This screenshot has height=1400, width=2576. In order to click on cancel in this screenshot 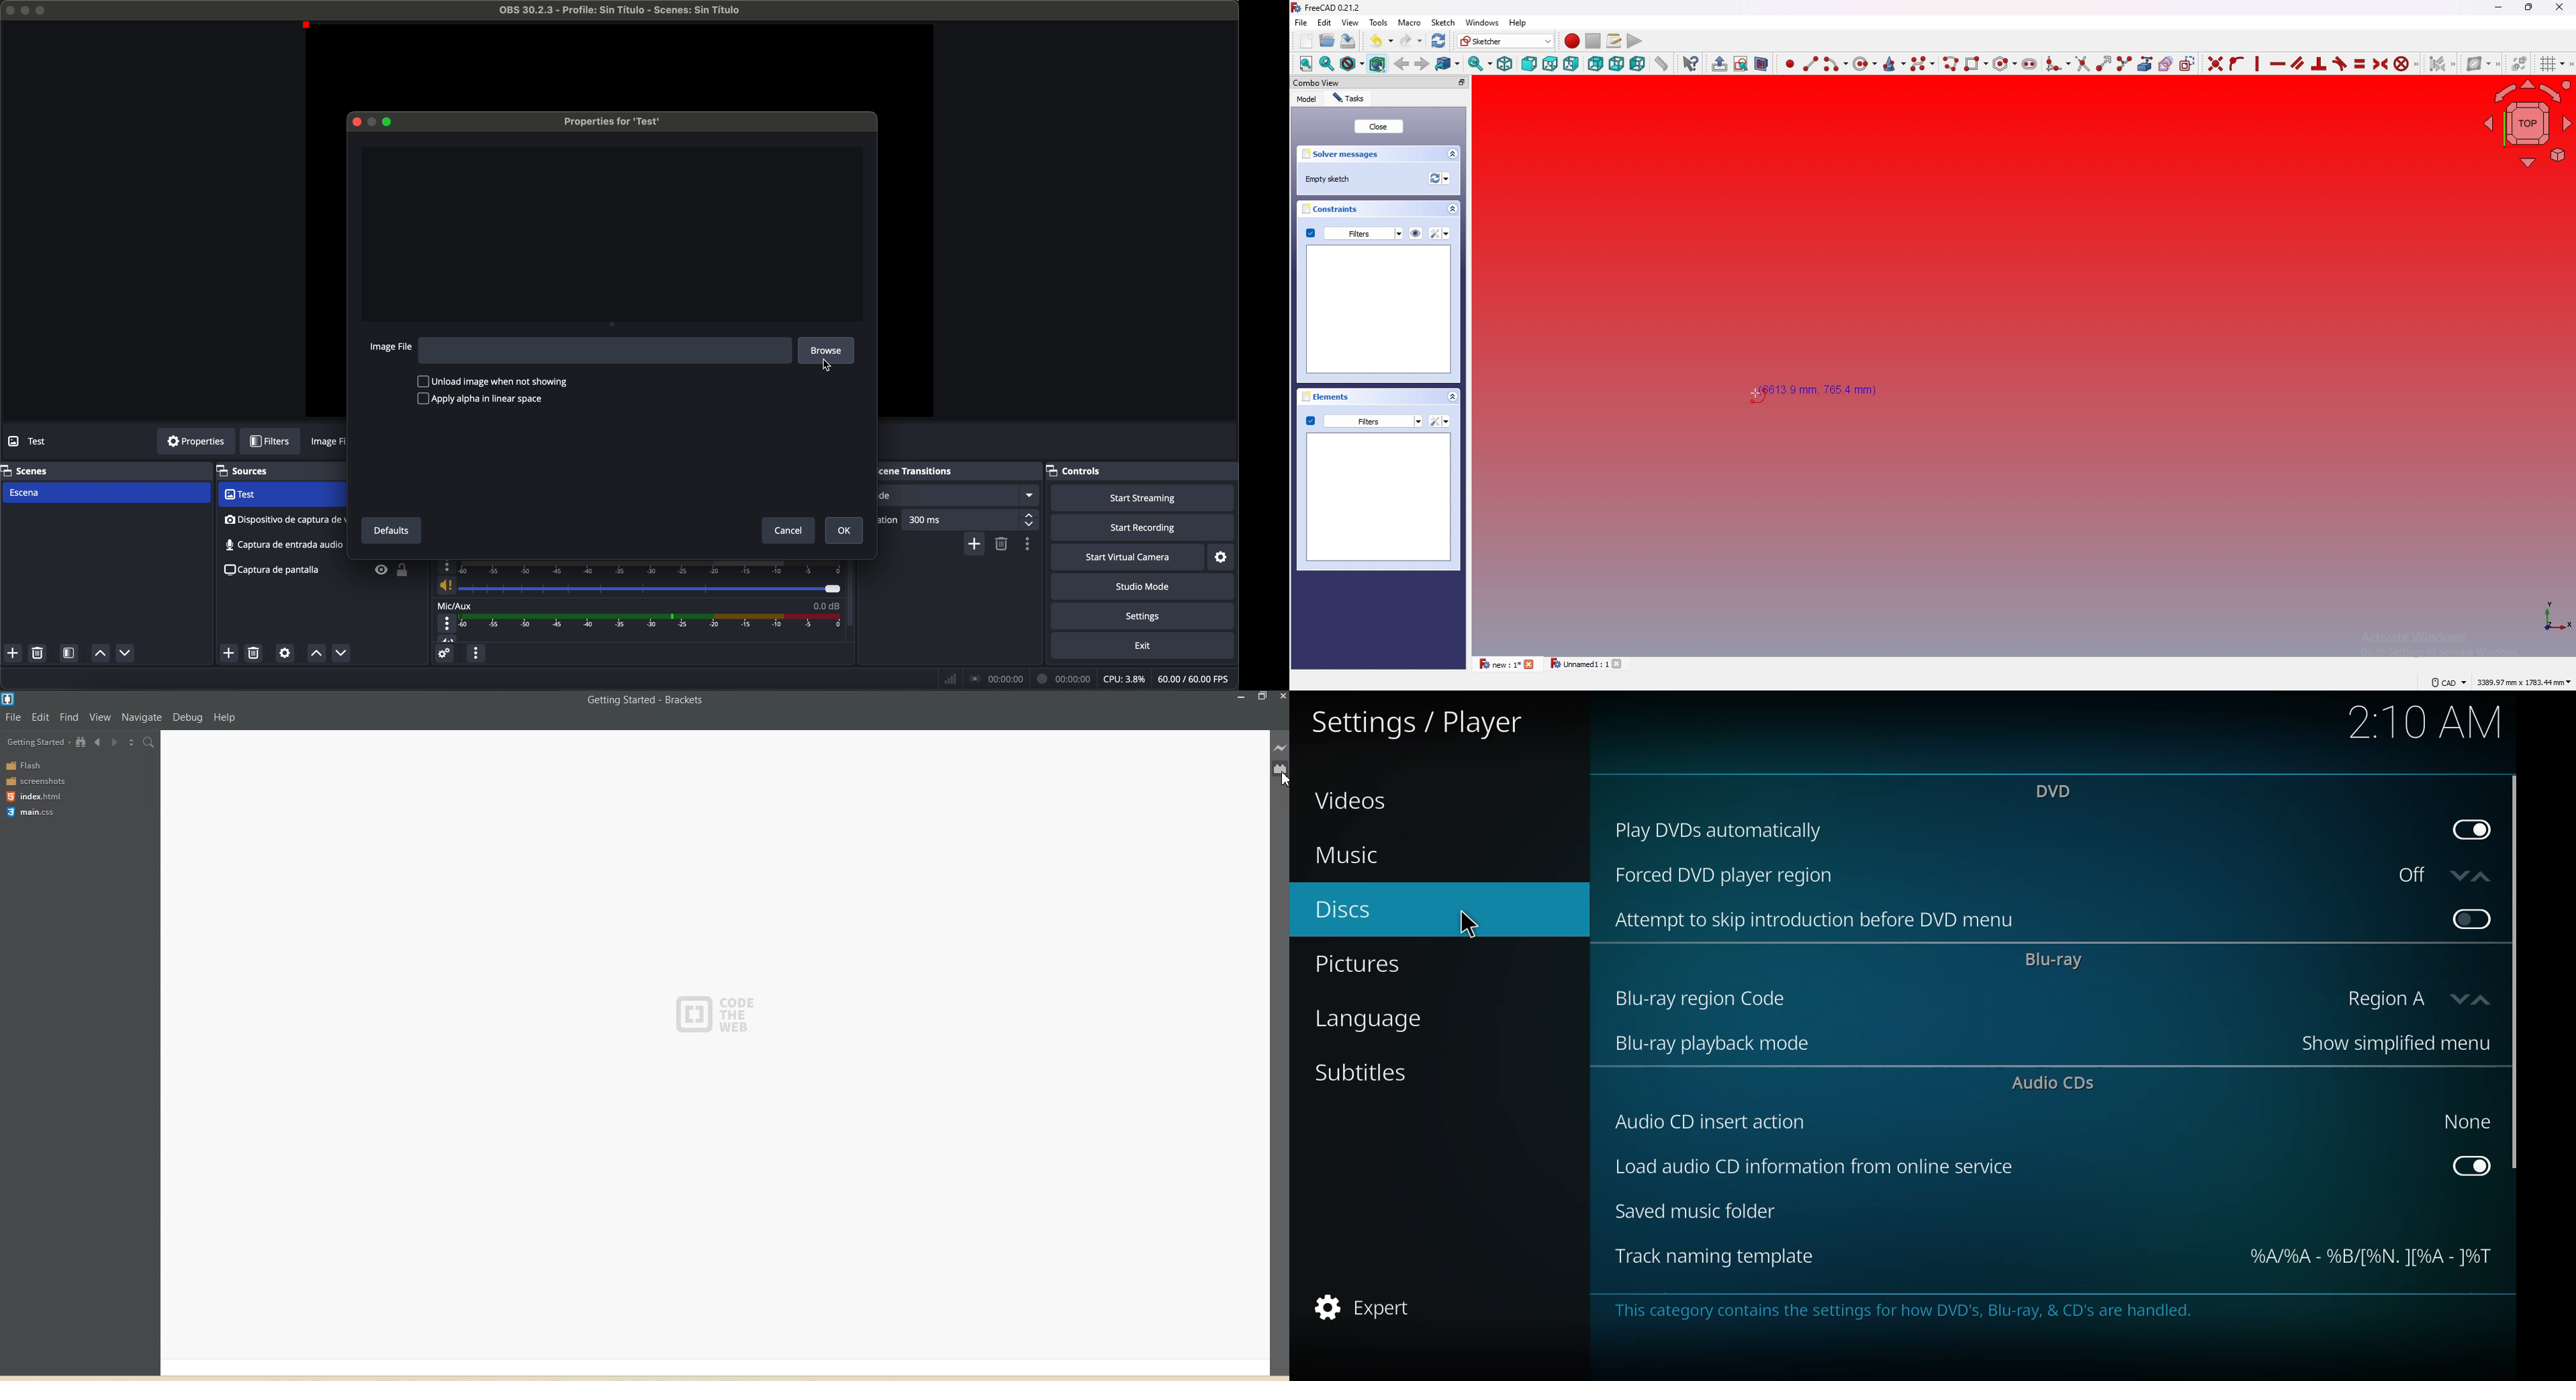, I will do `click(789, 532)`.